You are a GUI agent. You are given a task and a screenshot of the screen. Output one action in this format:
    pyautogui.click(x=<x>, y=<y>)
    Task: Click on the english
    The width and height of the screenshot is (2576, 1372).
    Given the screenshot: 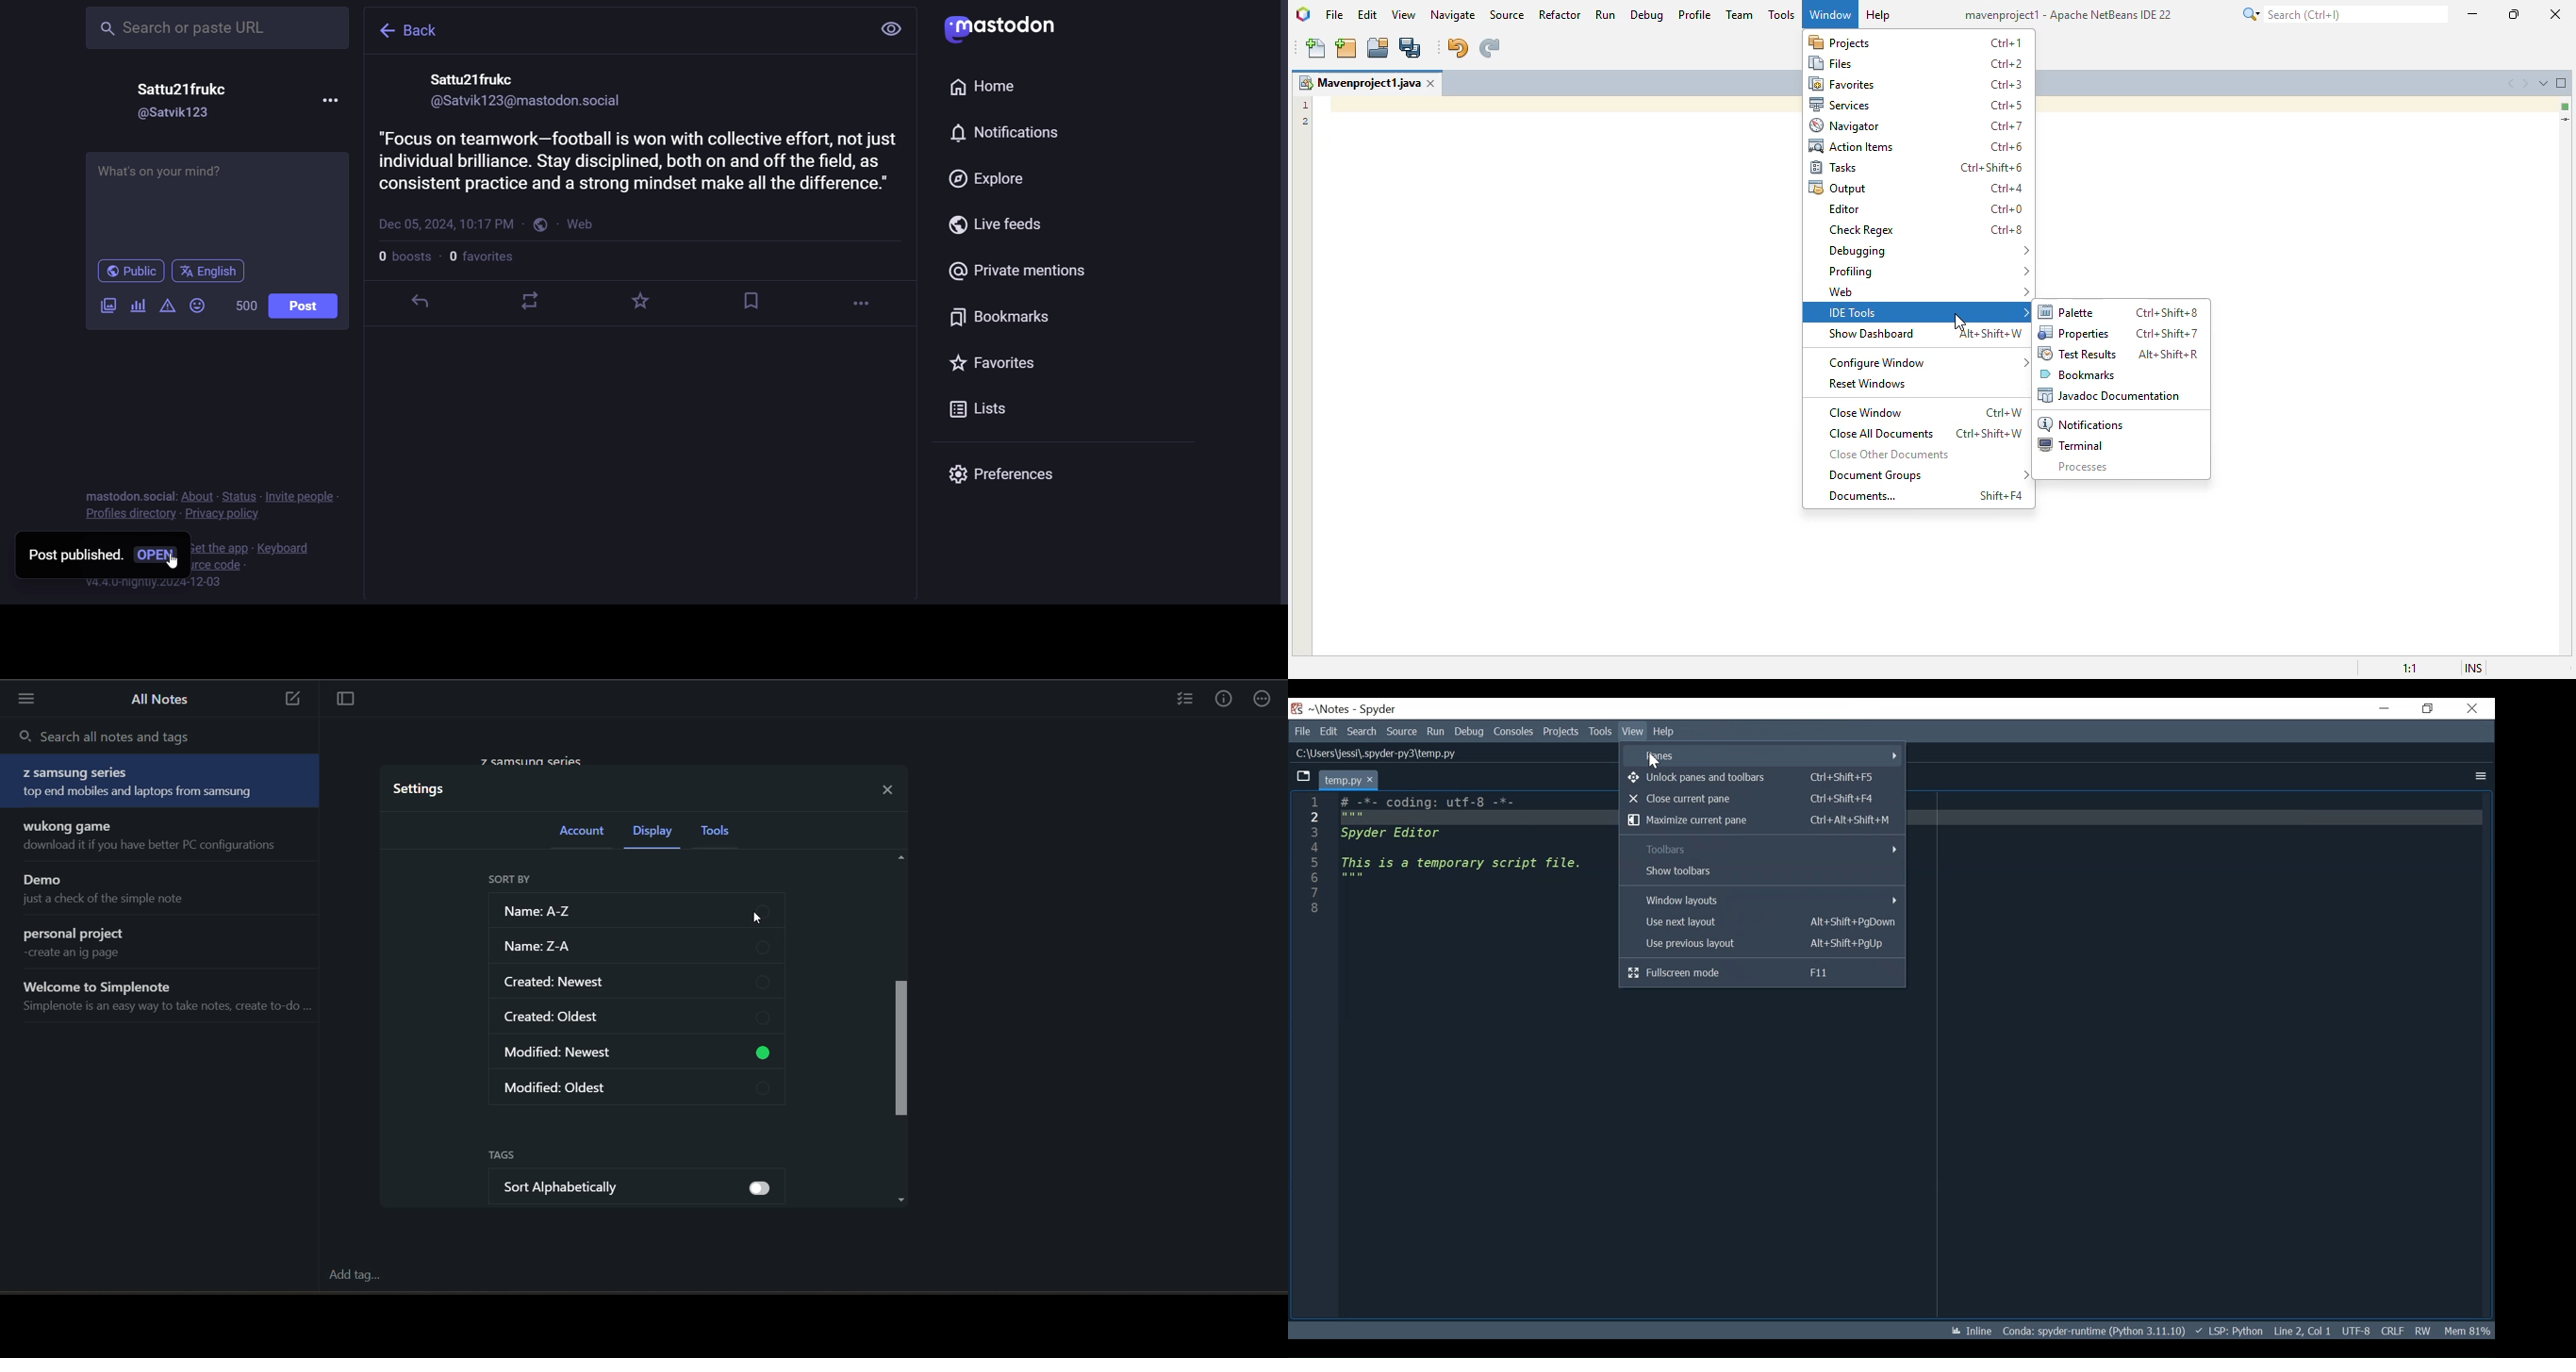 What is the action you would take?
    pyautogui.click(x=211, y=273)
    